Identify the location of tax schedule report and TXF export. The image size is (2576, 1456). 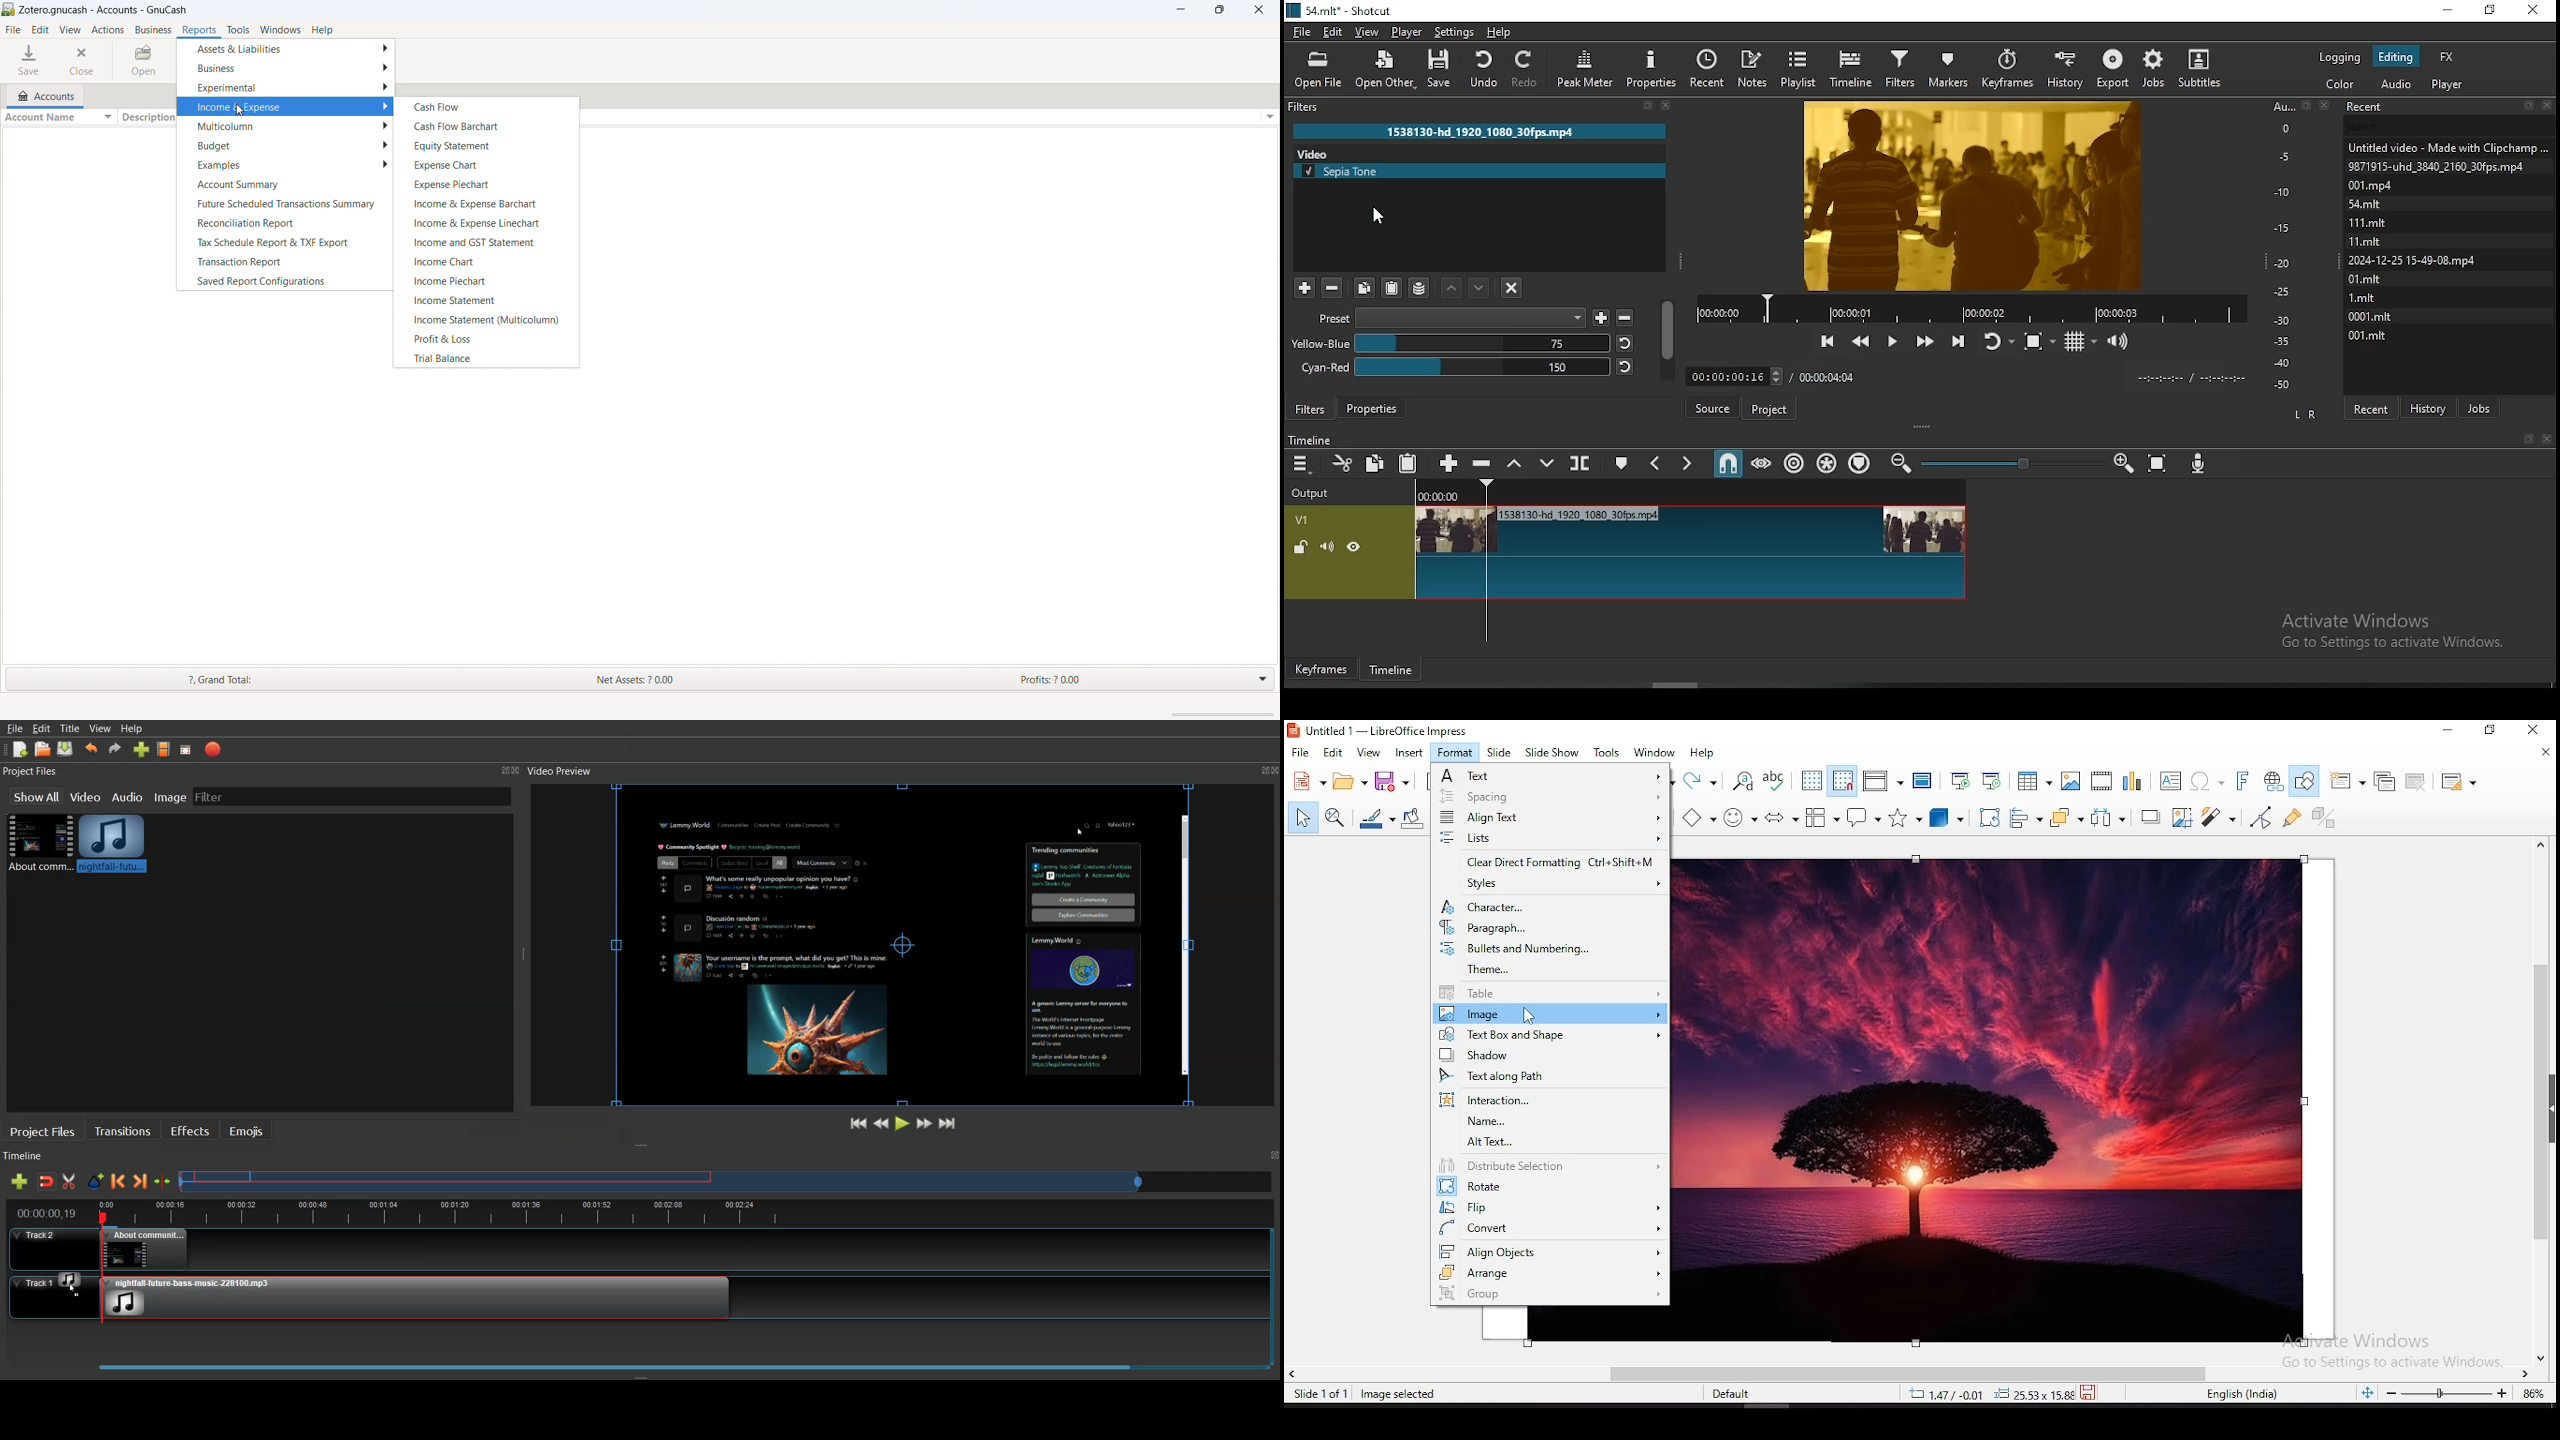
(283, 242).